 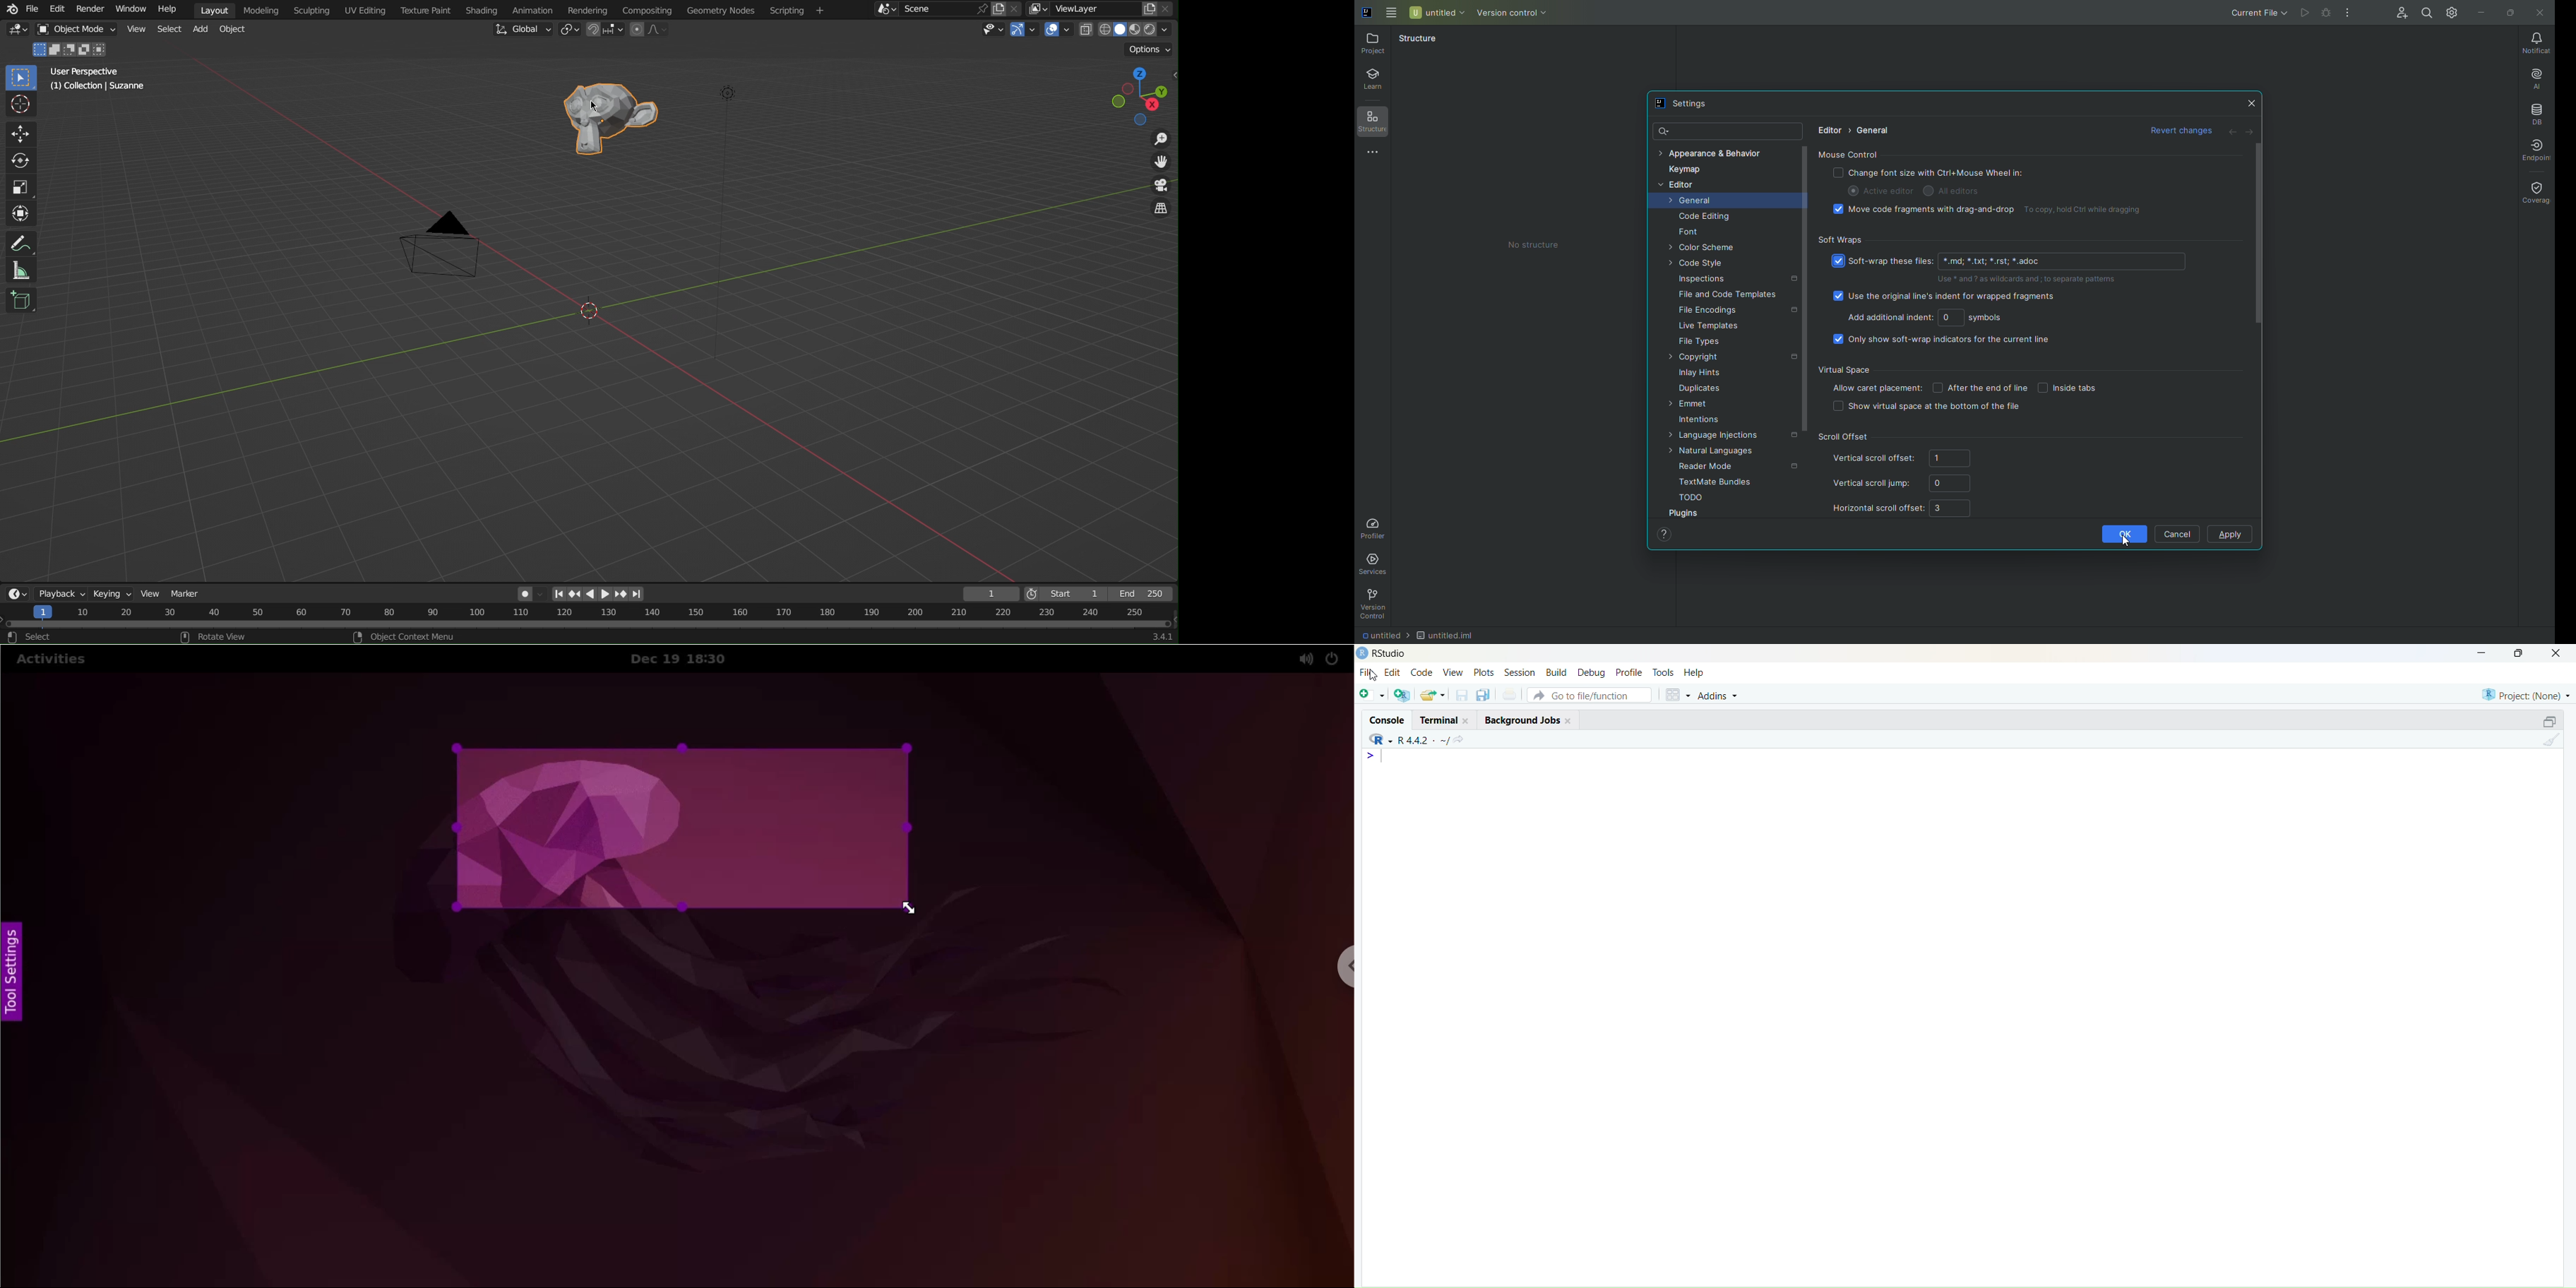 I want to click on Profile, so click(x=1629, y=672).